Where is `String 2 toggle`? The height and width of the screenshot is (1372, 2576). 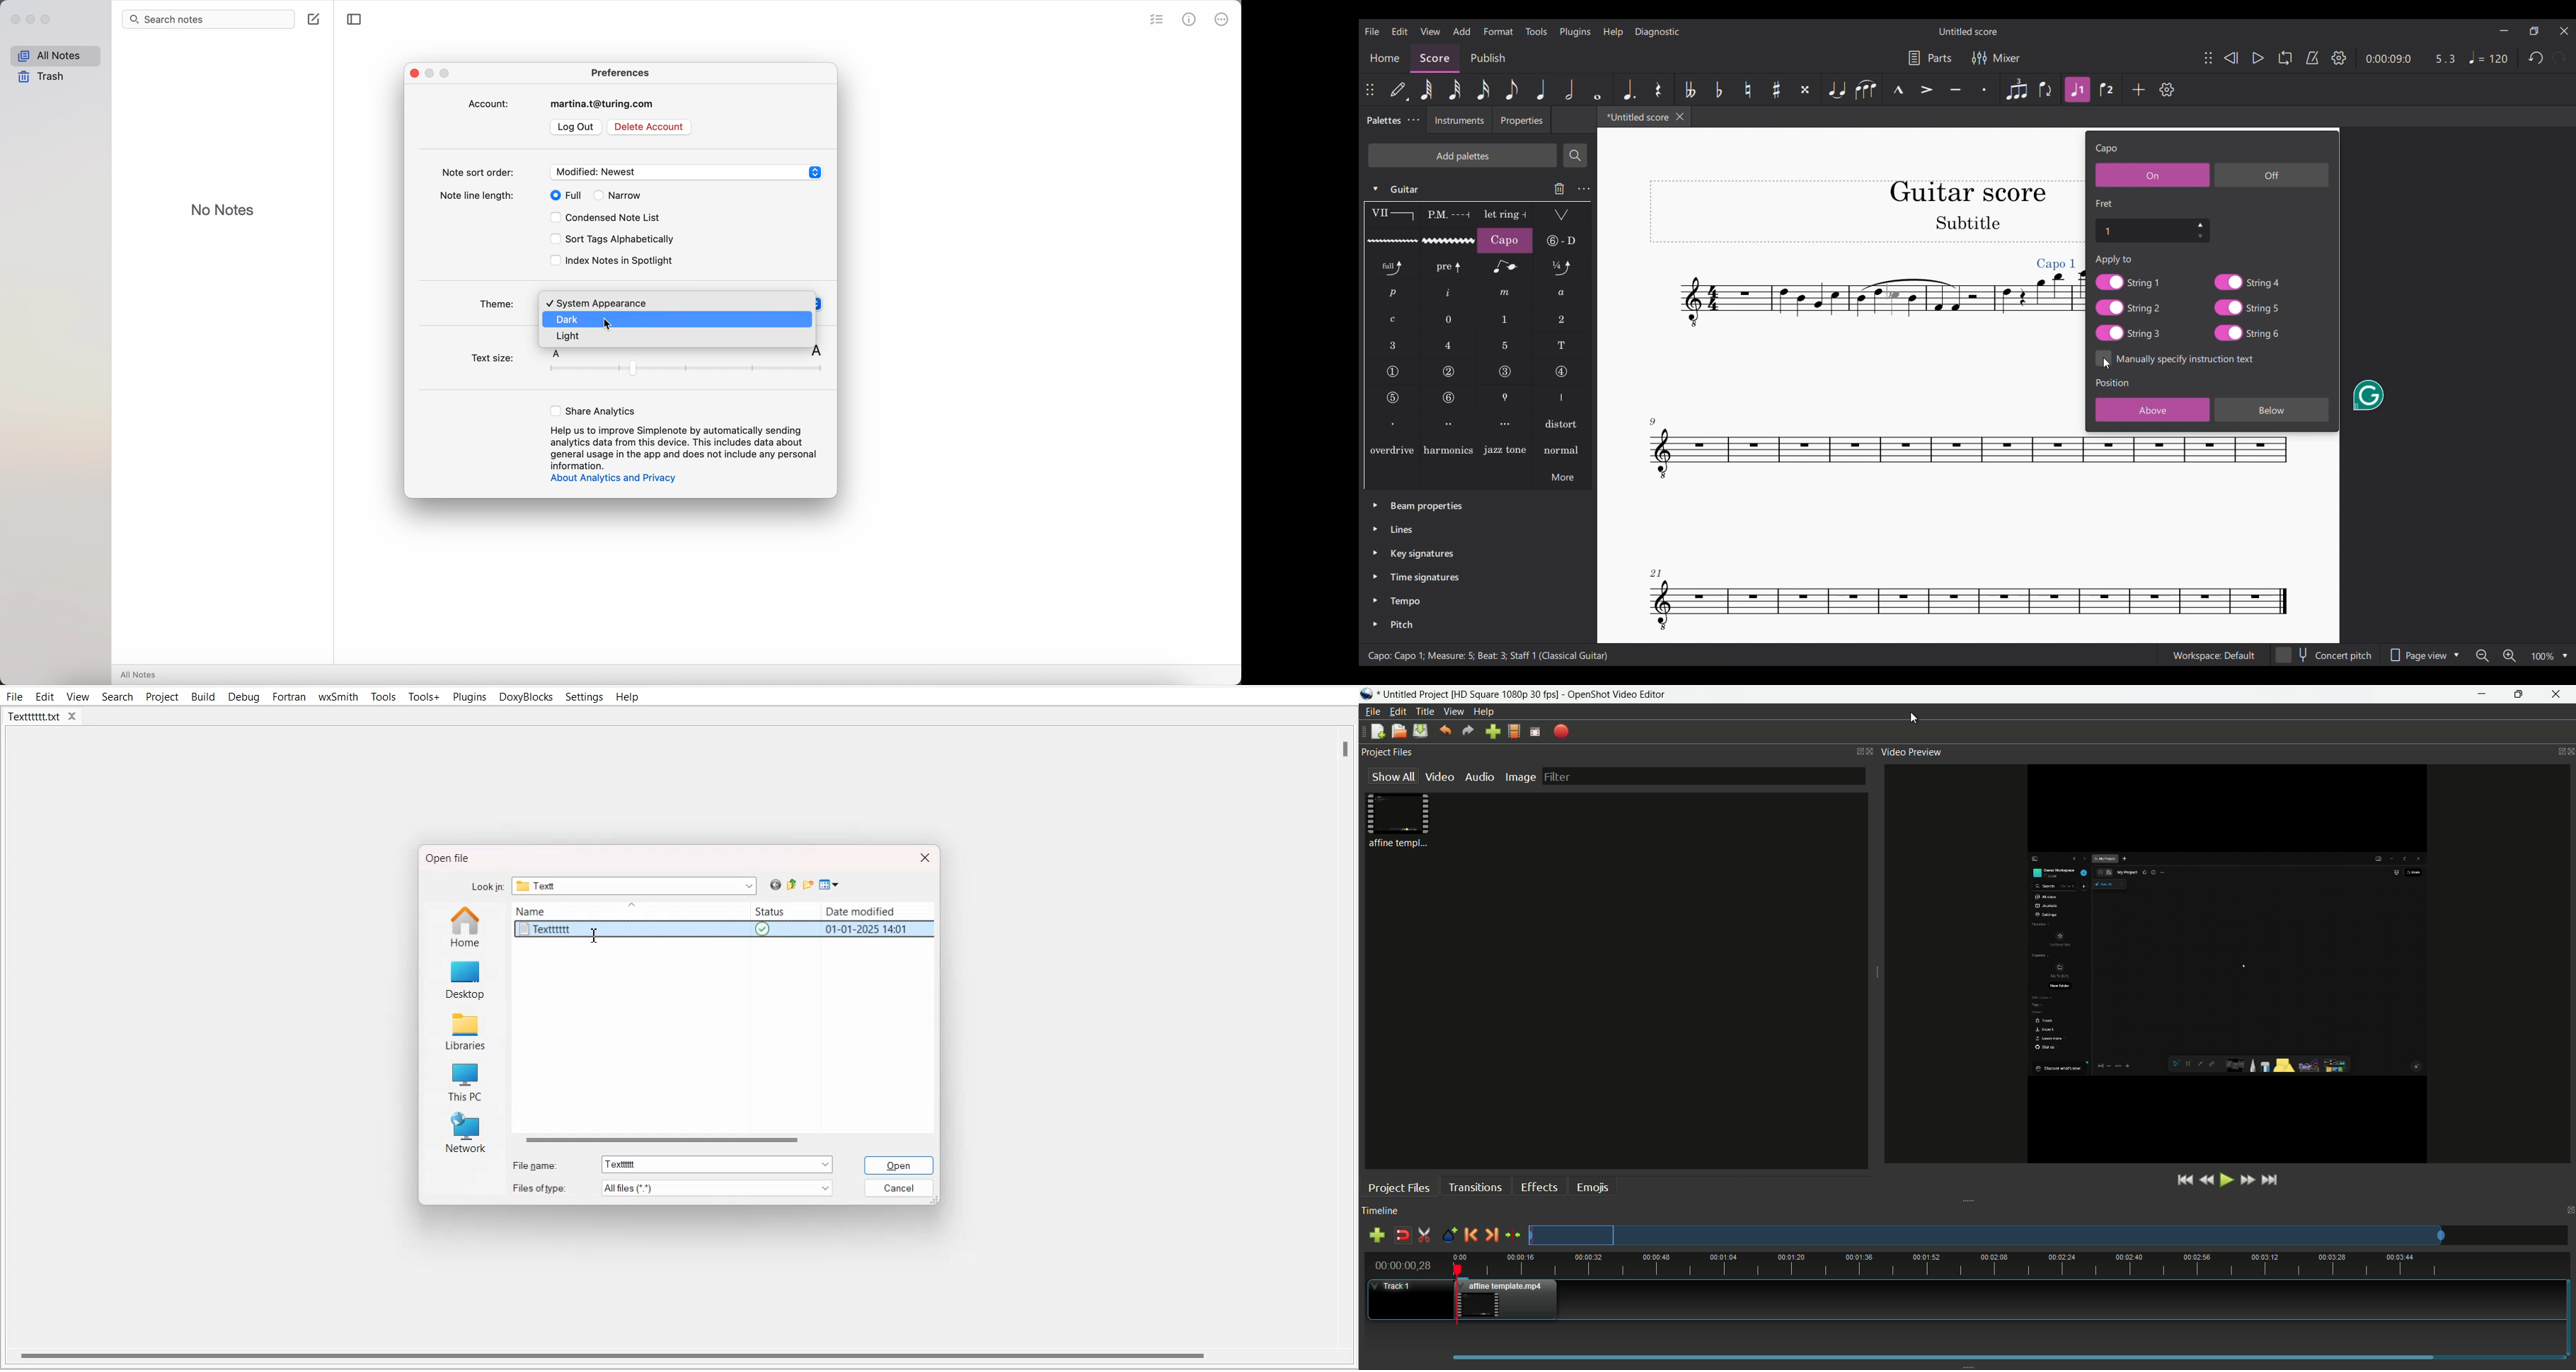 String 2 toggle is located at coordinates (2129, 308).